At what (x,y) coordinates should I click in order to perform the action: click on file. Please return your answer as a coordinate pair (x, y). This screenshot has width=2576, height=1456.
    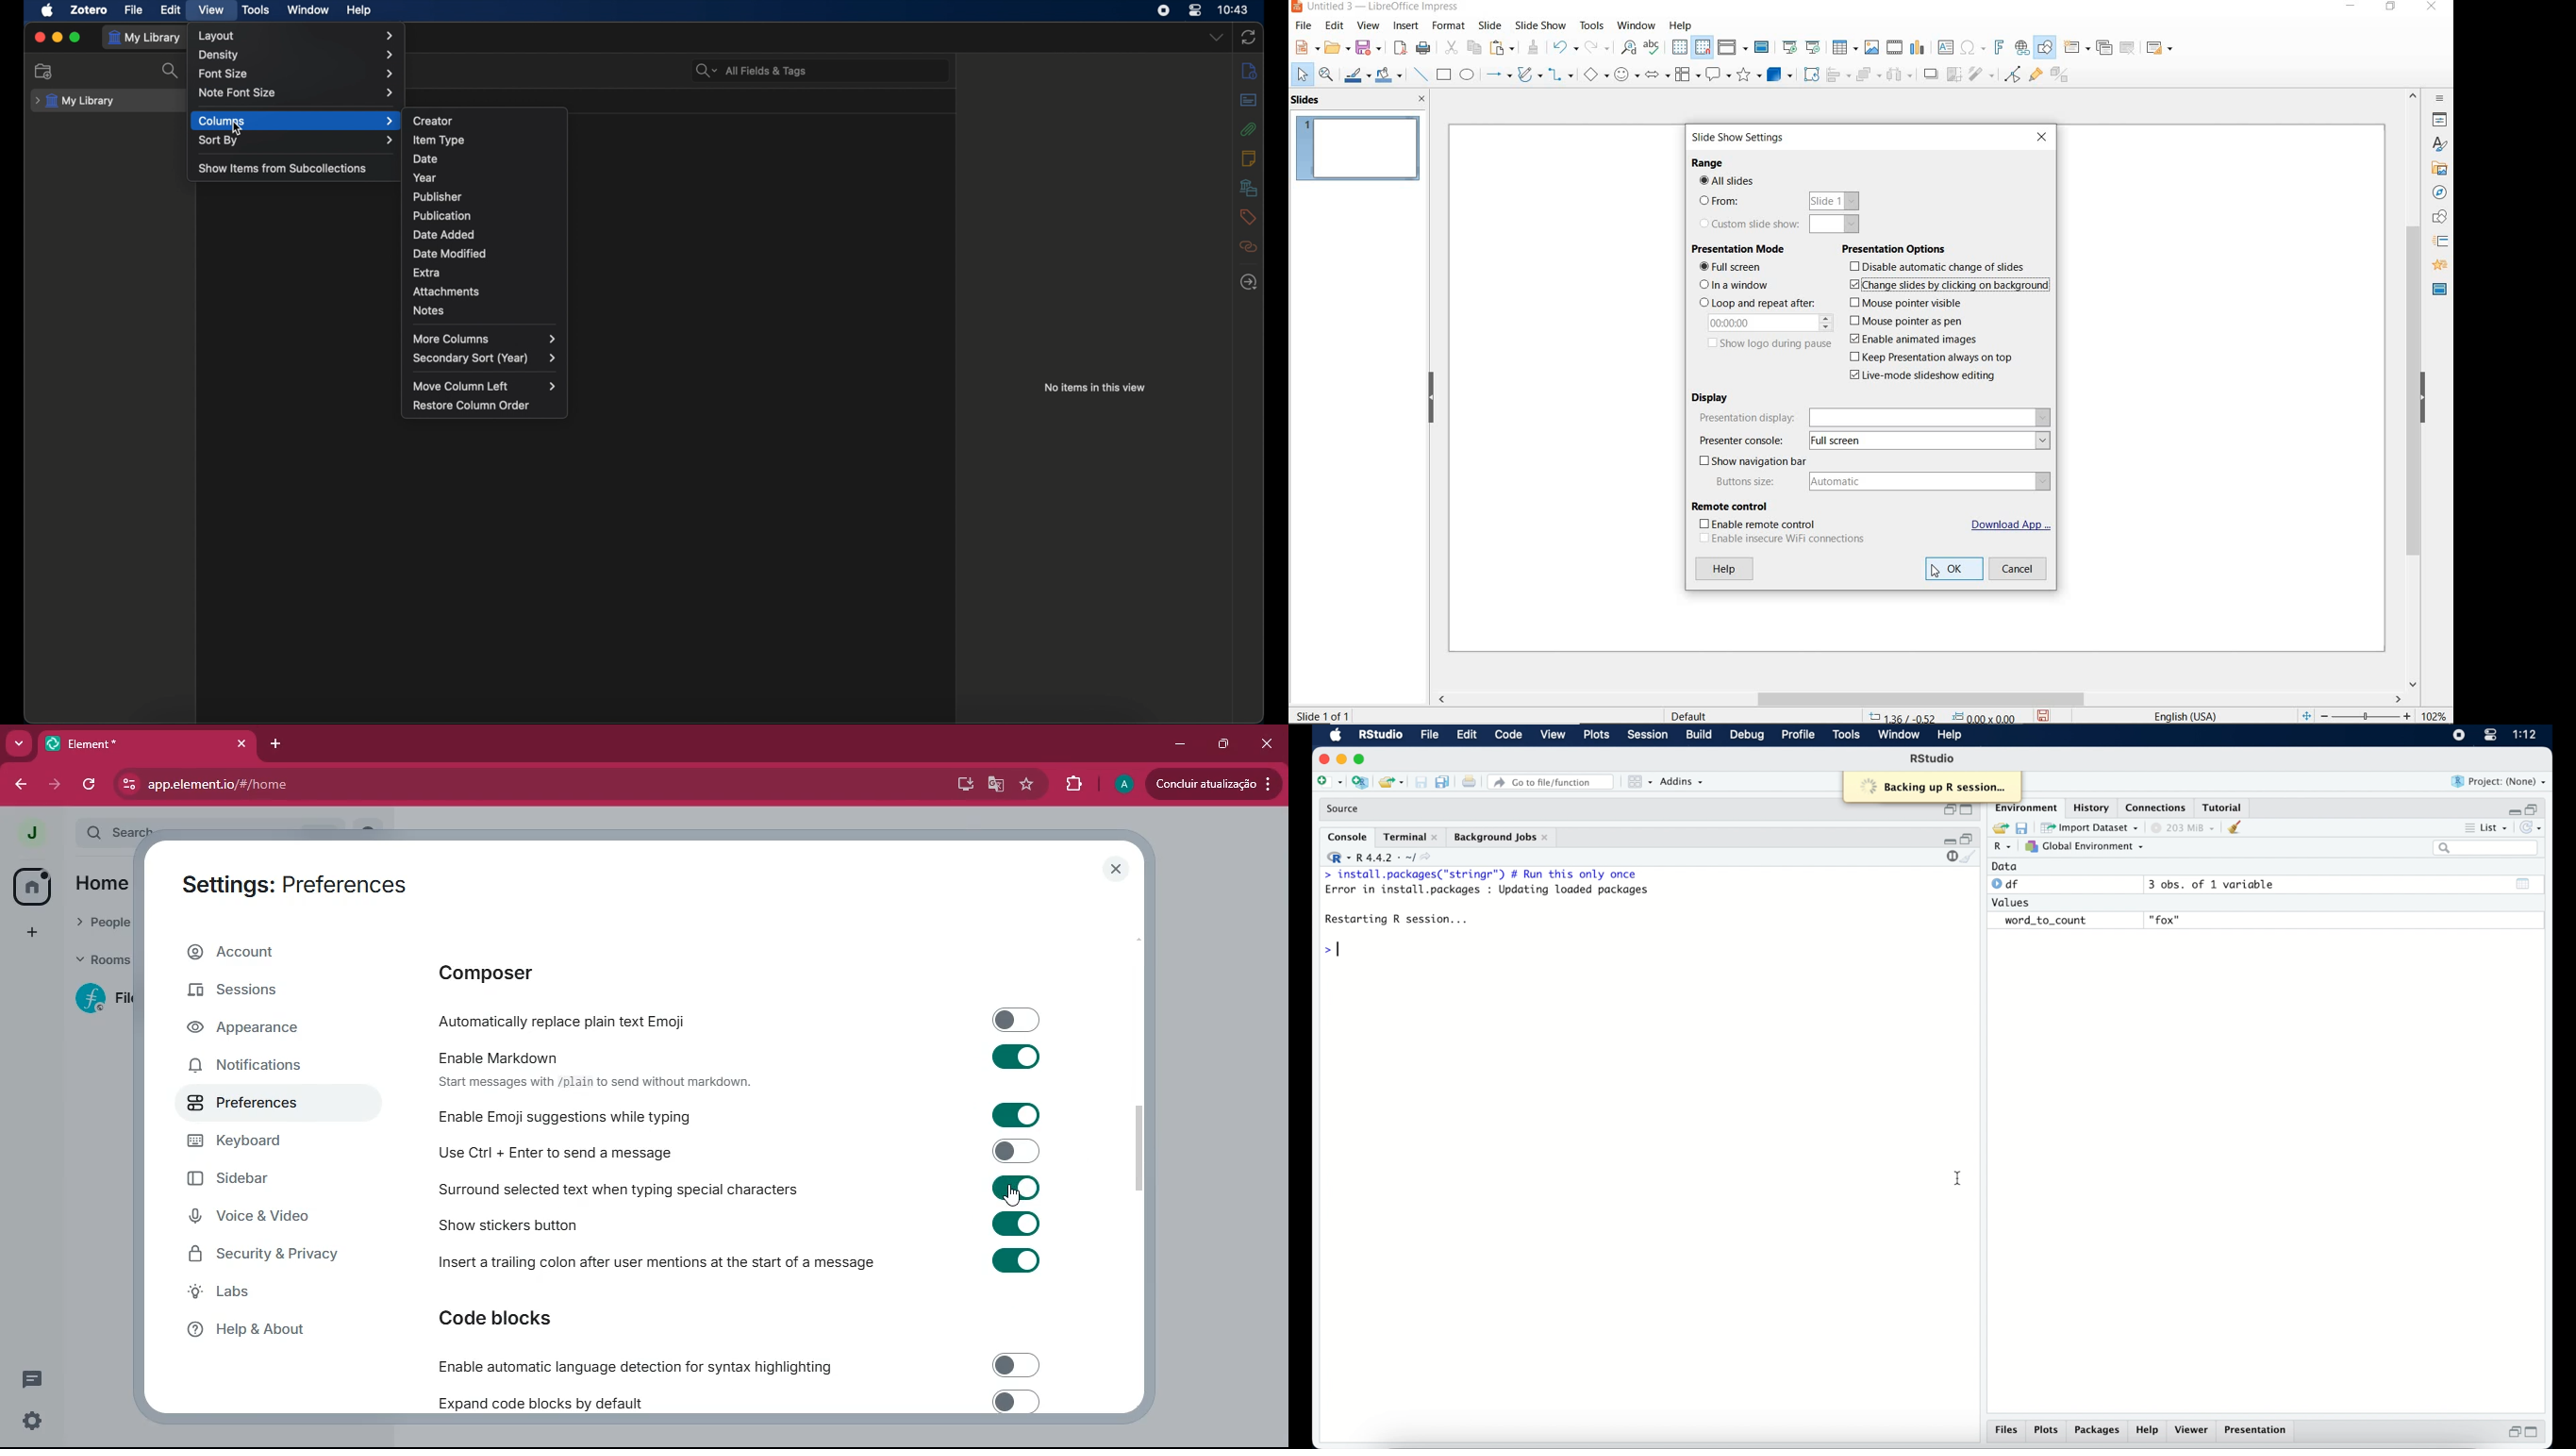
    Looking at the image, I should click on (135, 10).